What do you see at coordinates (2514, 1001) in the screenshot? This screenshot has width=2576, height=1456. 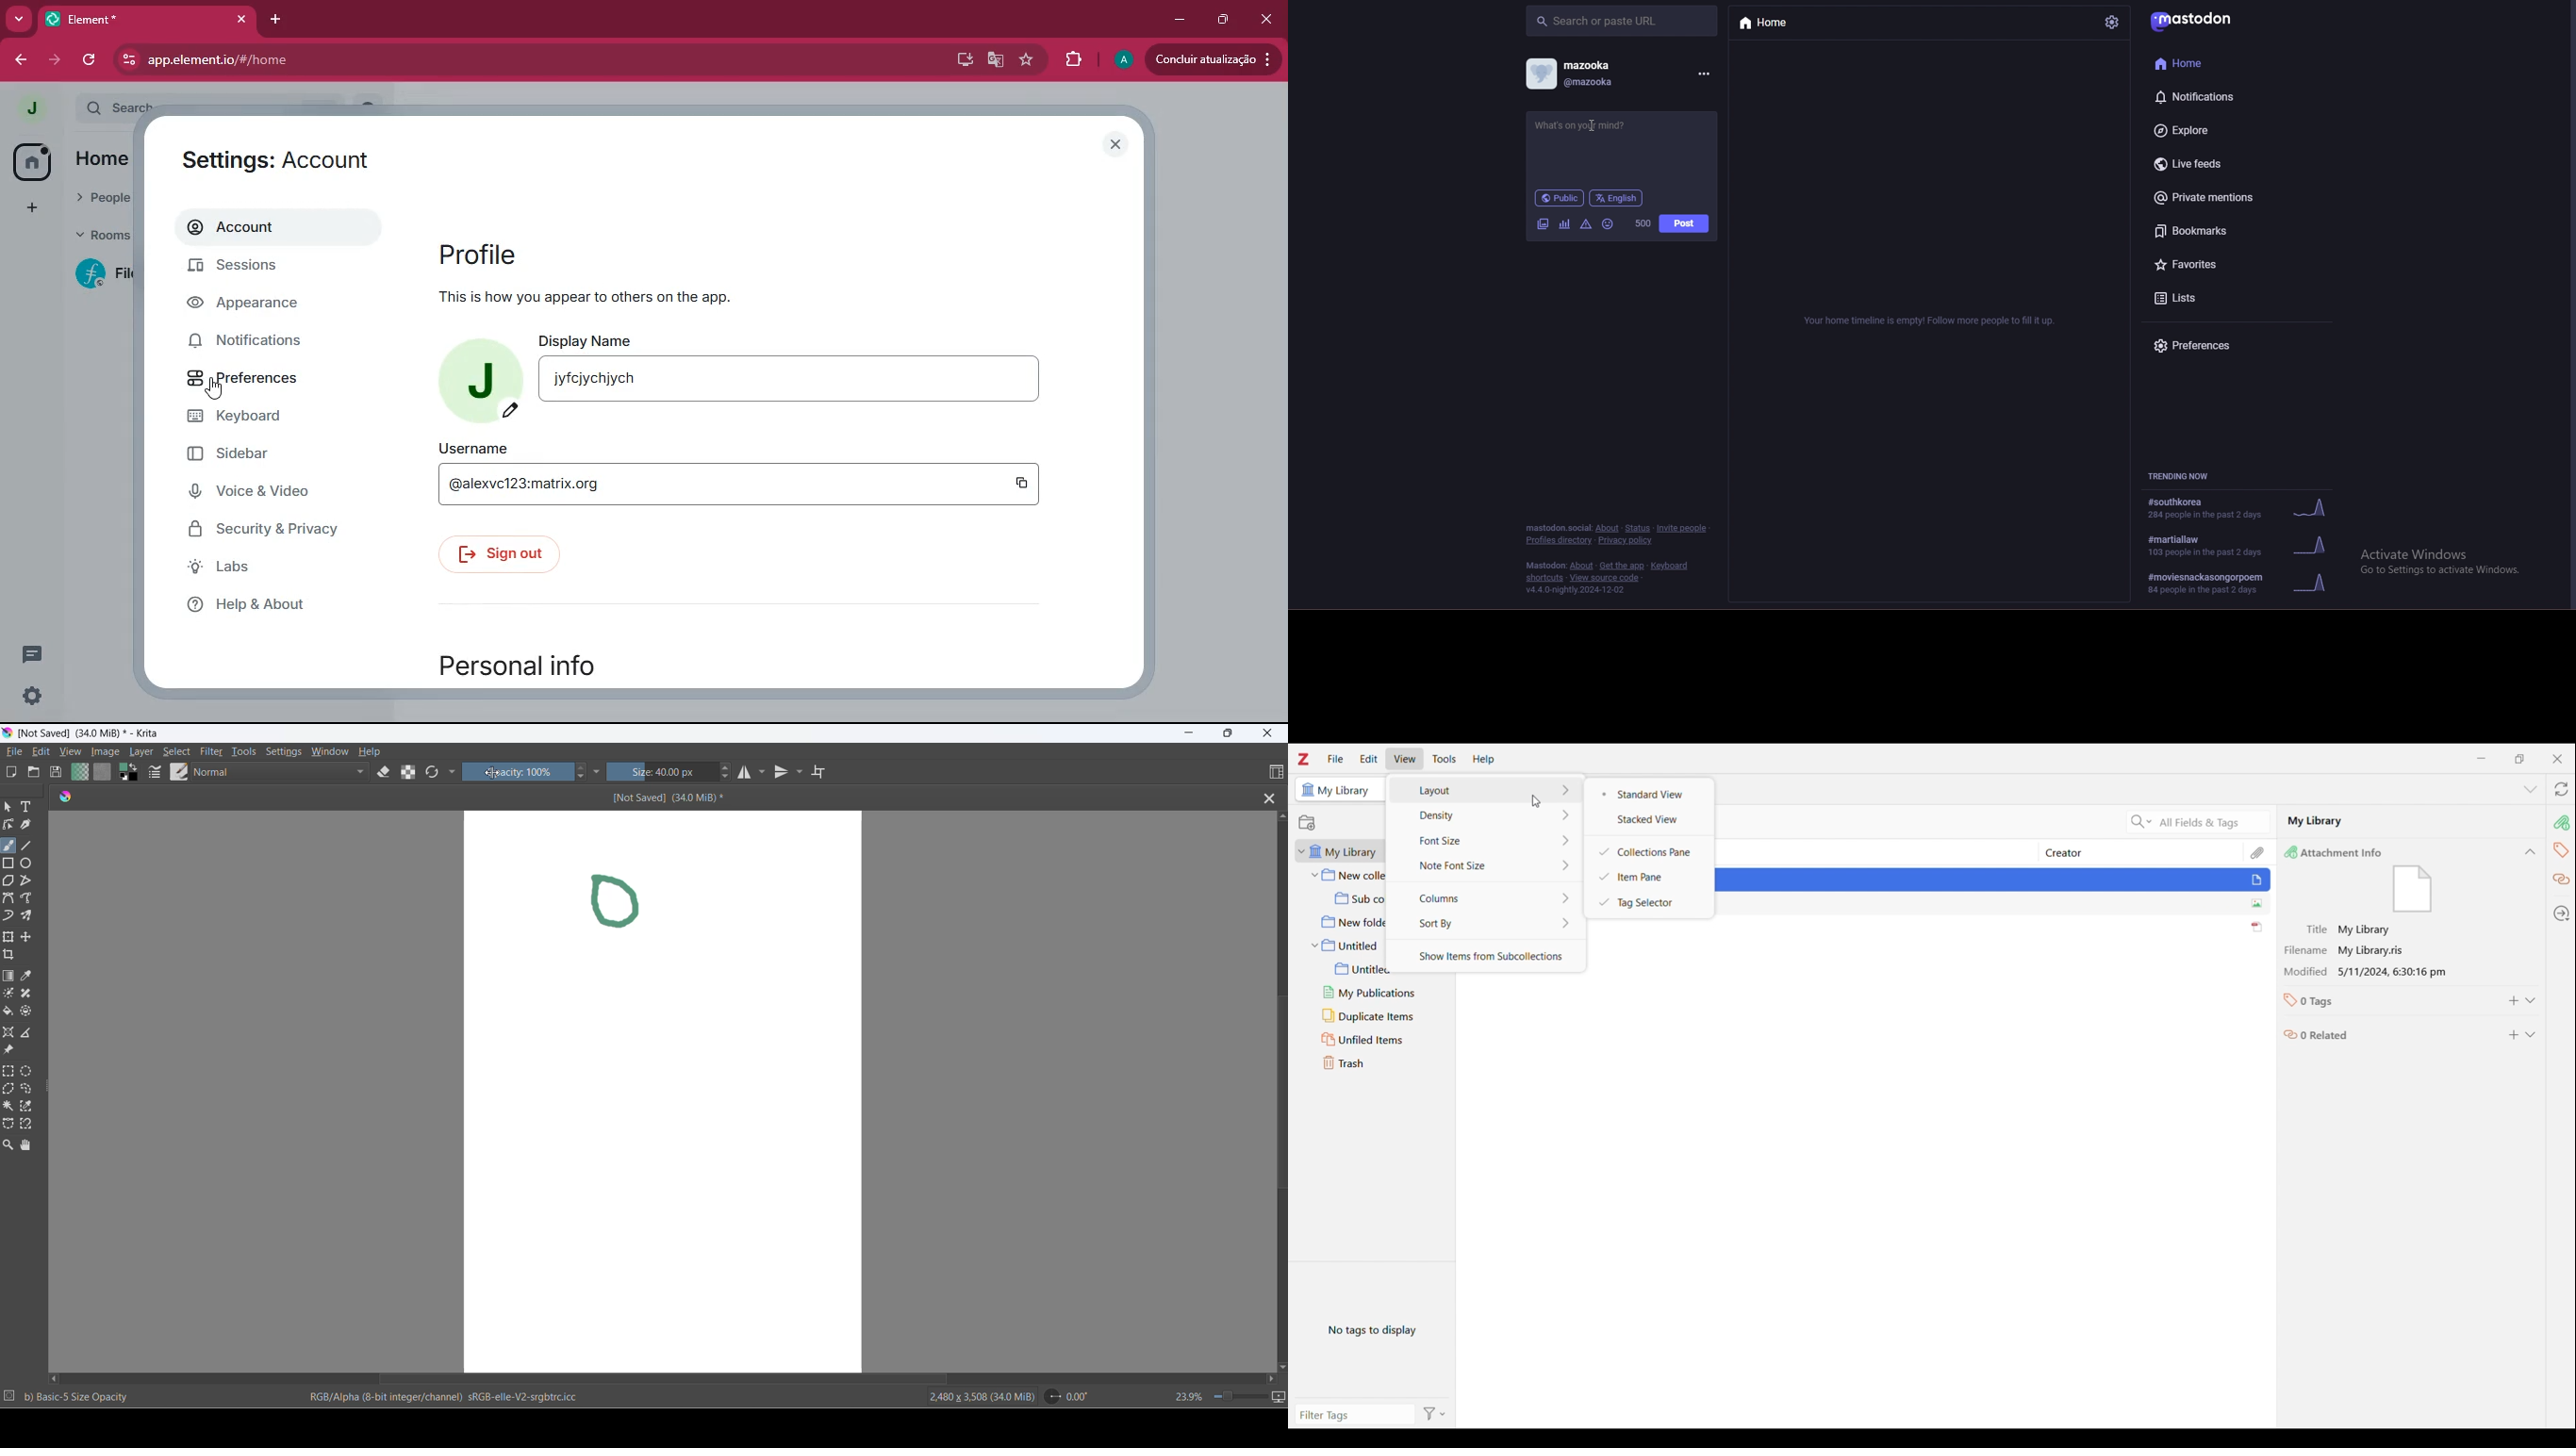 I see `Add to tags` at bounding box center [2514, 1001].